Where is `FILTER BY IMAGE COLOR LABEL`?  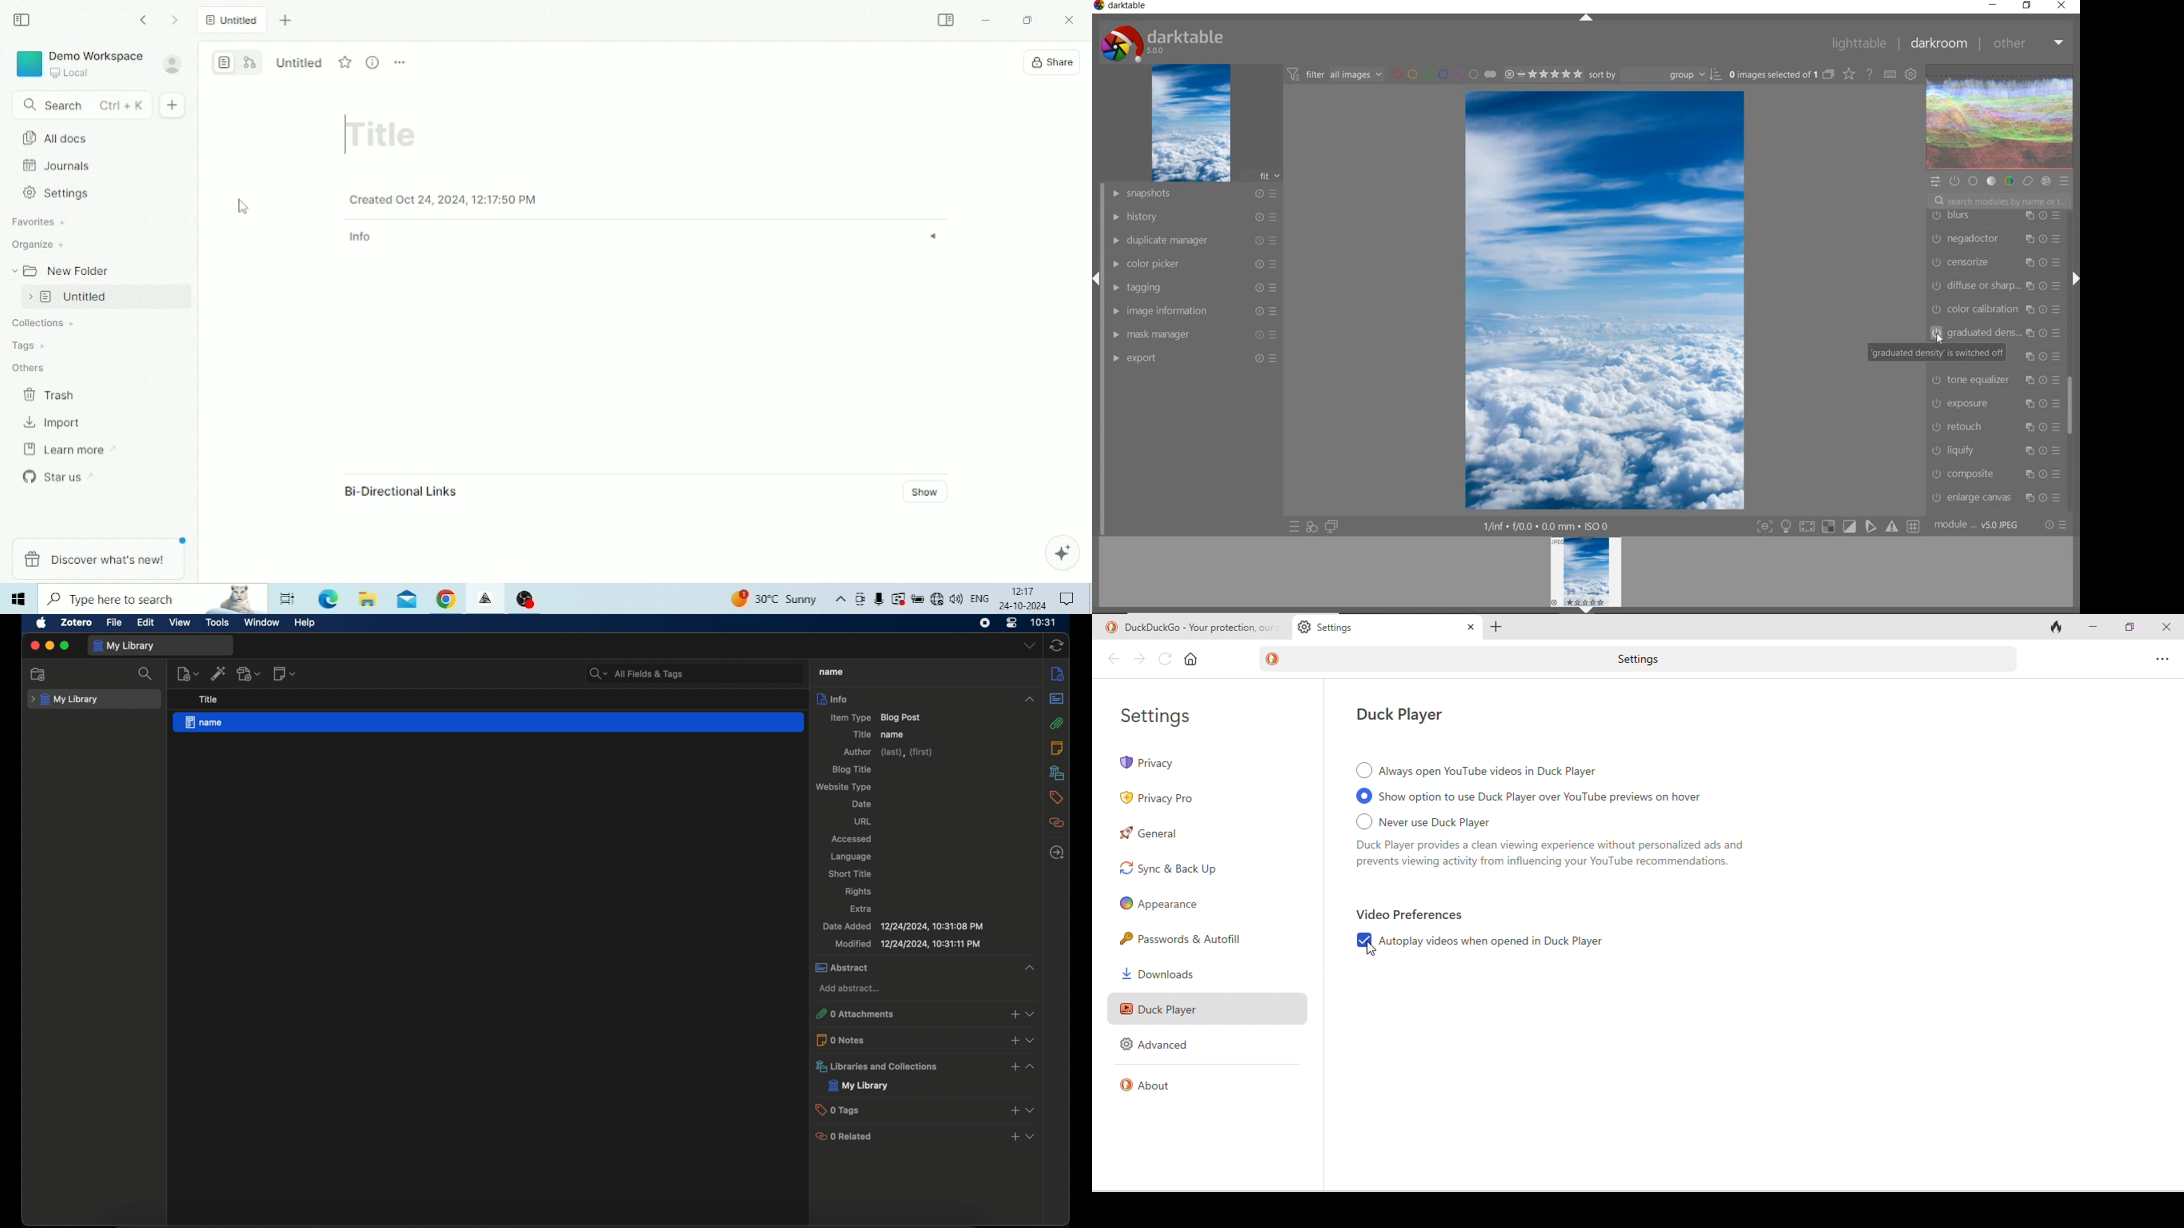 FILTER BY IMAGE COLOR LABEL is located at coordinates (1443, 74).